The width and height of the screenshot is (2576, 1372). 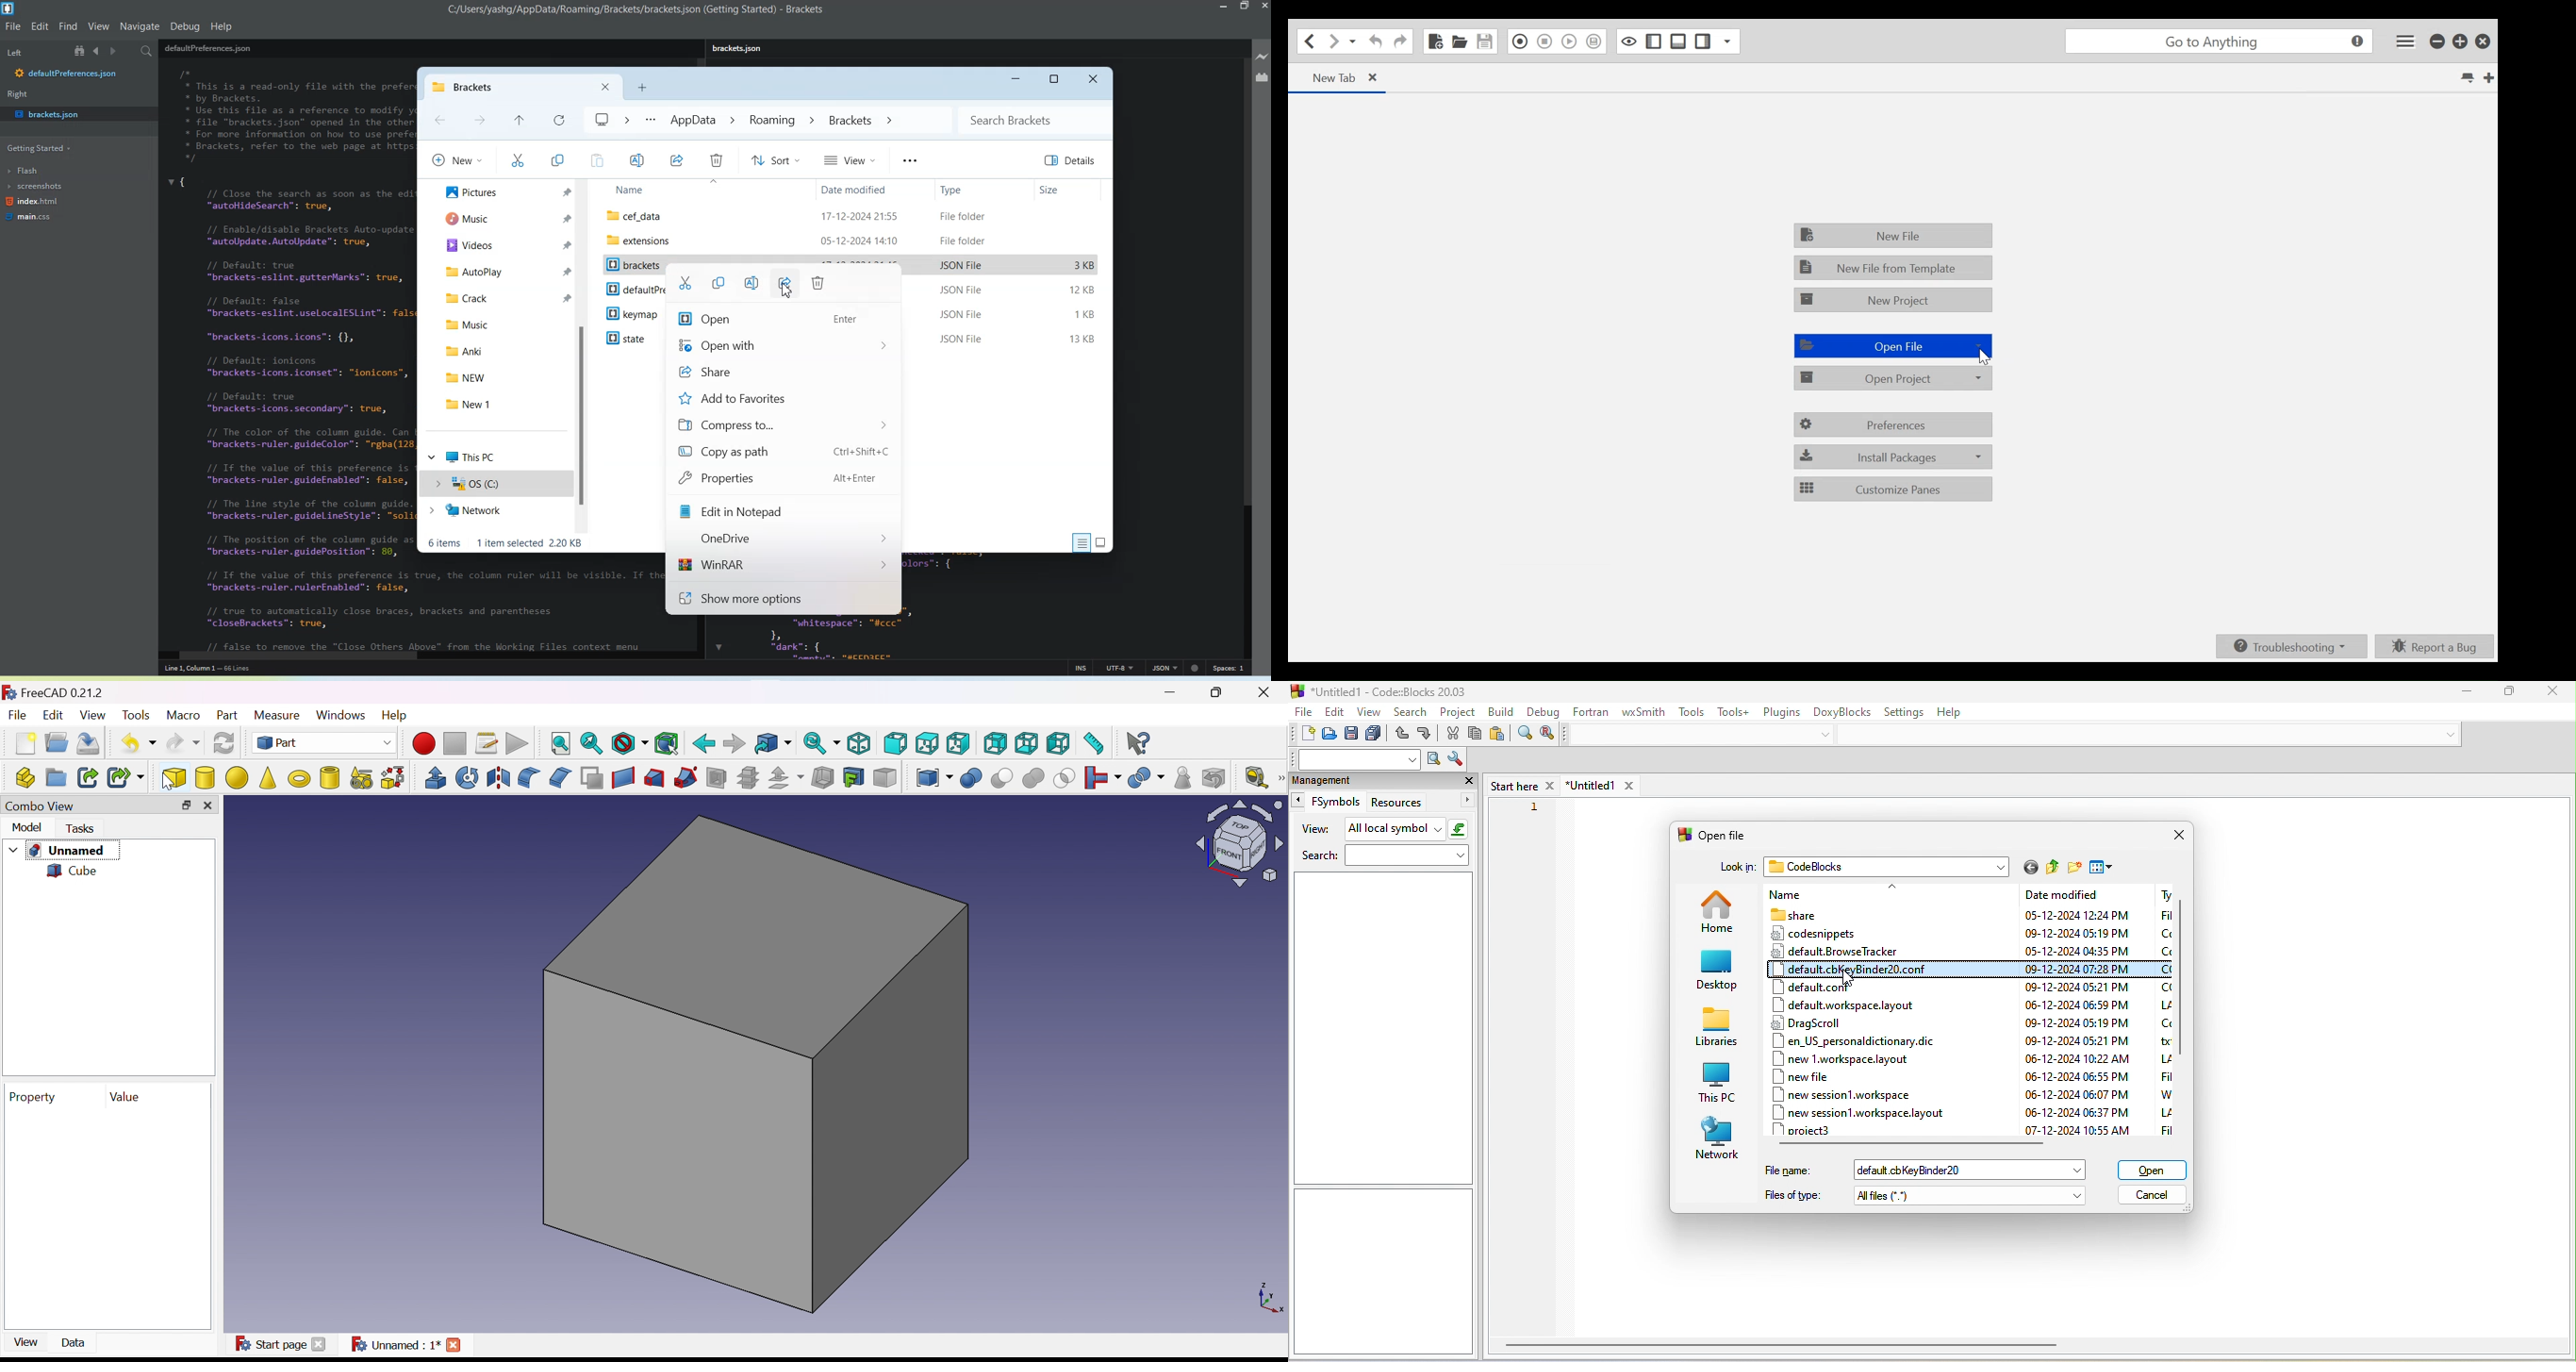 I want to click on Help, so click(x=394, y=715).